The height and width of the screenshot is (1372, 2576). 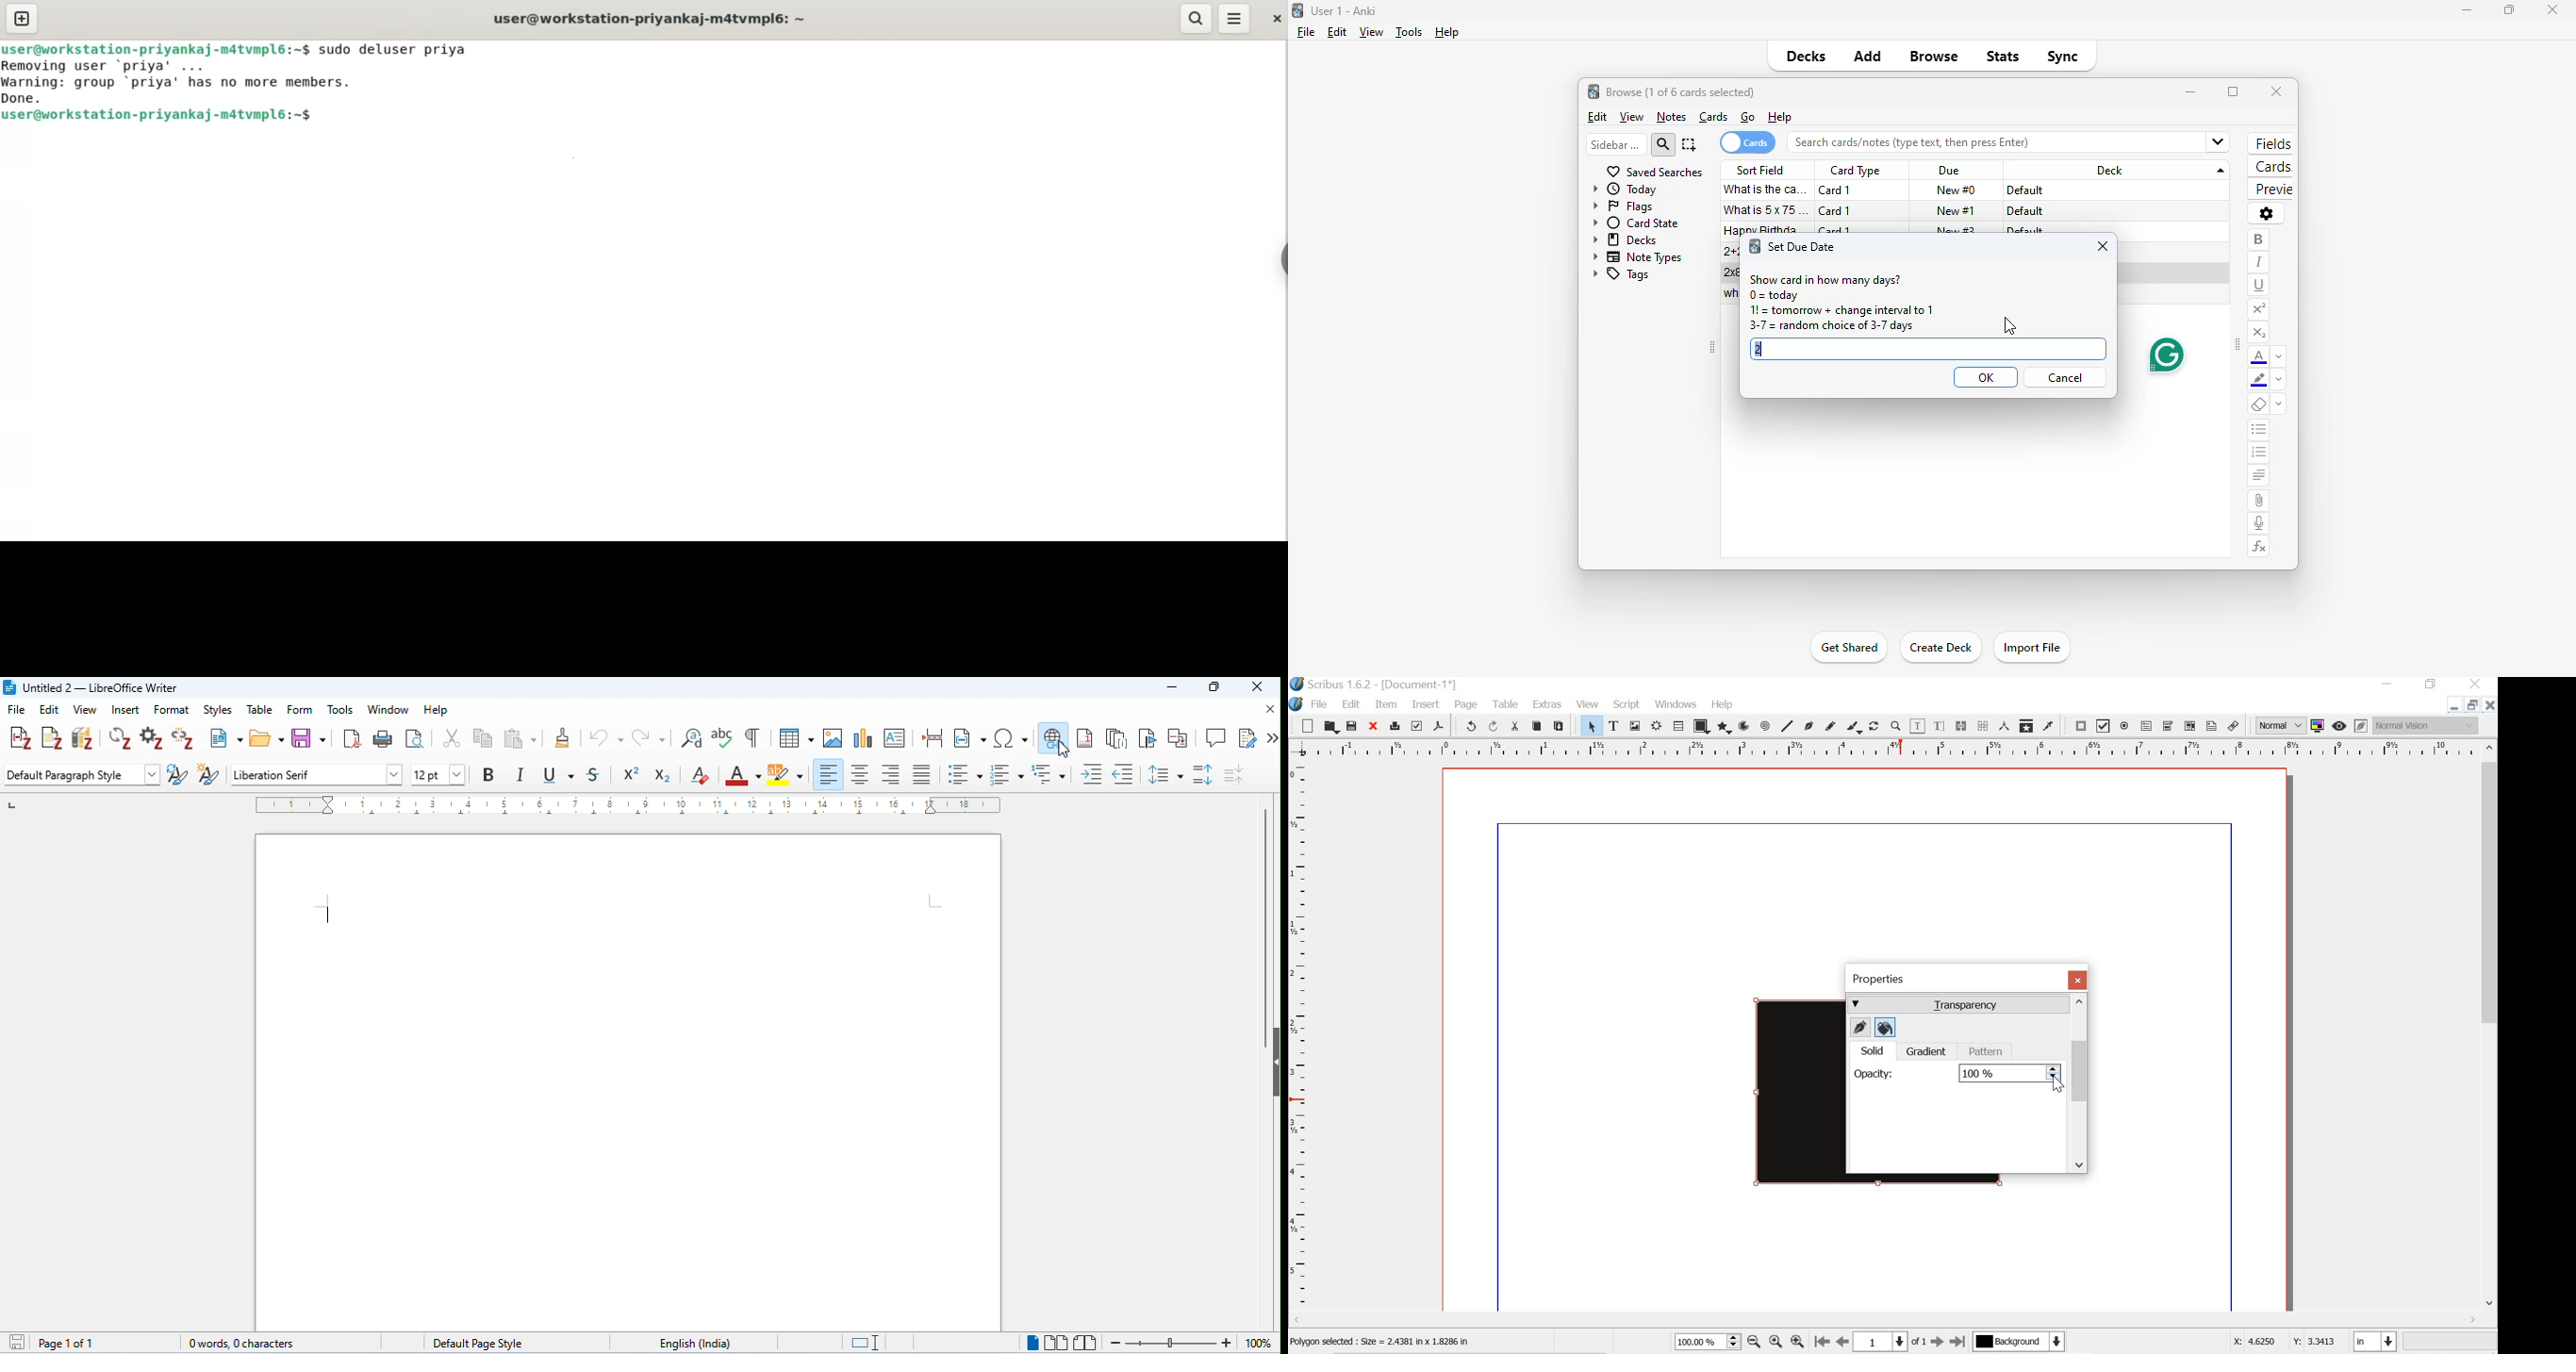 What do you see at coordinates (1949, 172) in the screenshot?
I see `due` at bounding box center [1949, 172].